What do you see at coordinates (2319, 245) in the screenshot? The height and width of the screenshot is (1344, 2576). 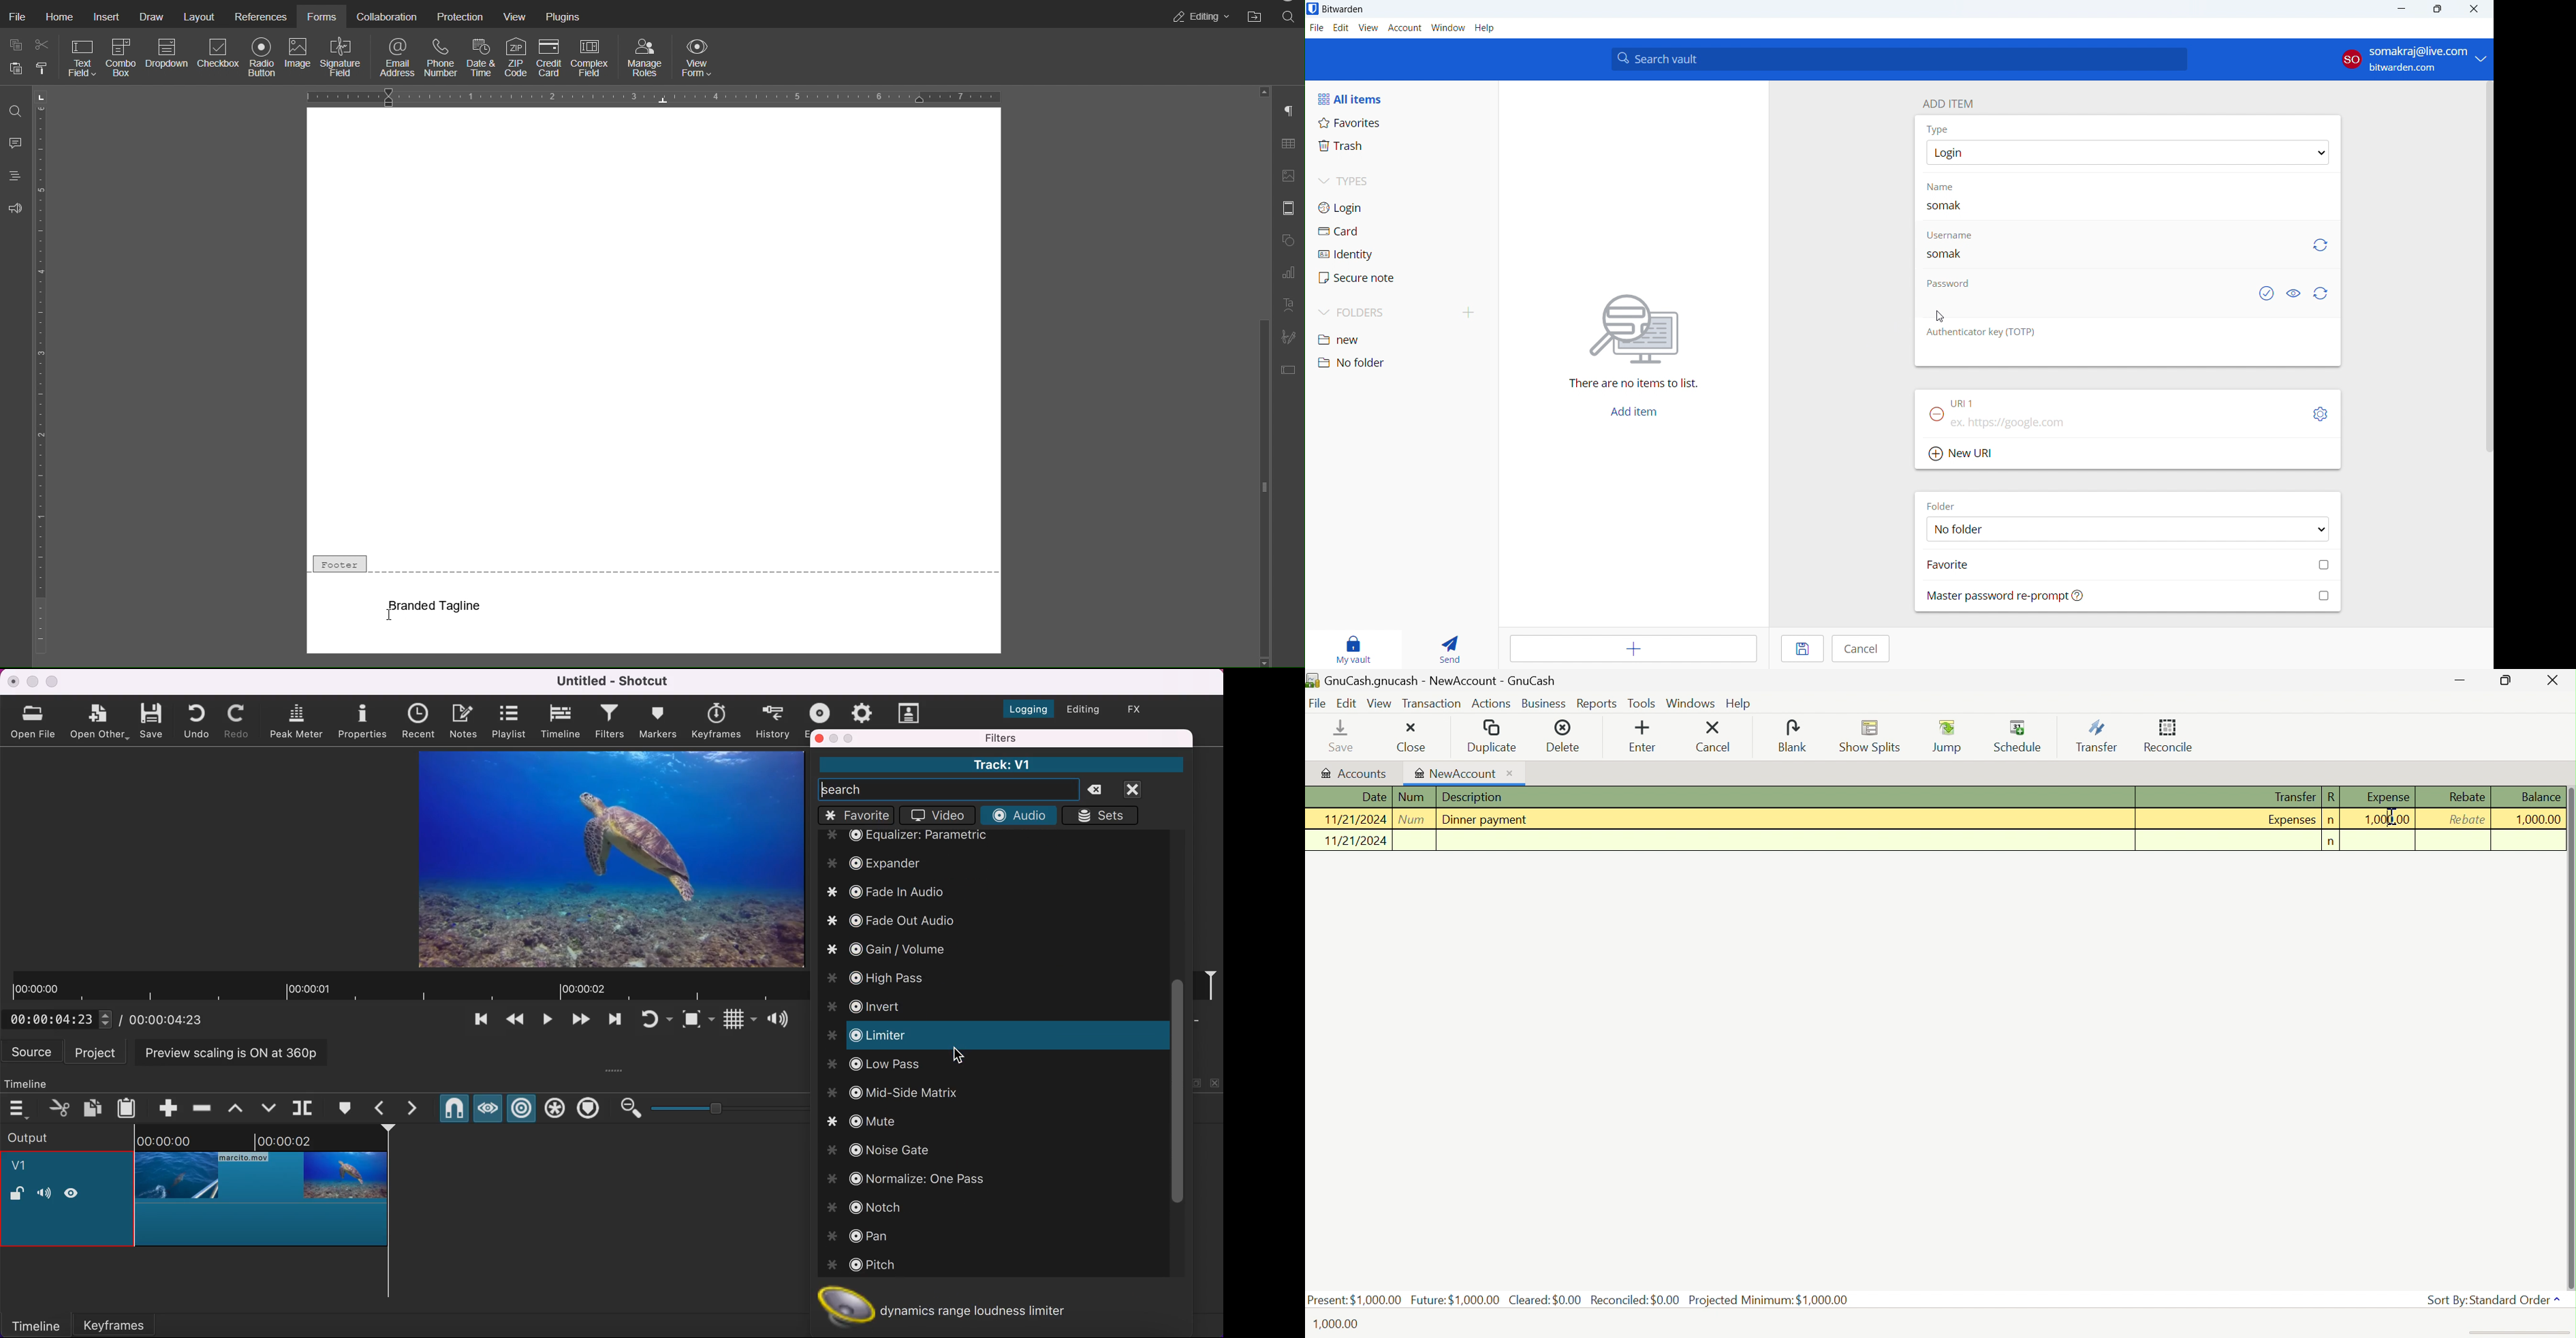 I see `generate username` at bounding box center [2319, 245].